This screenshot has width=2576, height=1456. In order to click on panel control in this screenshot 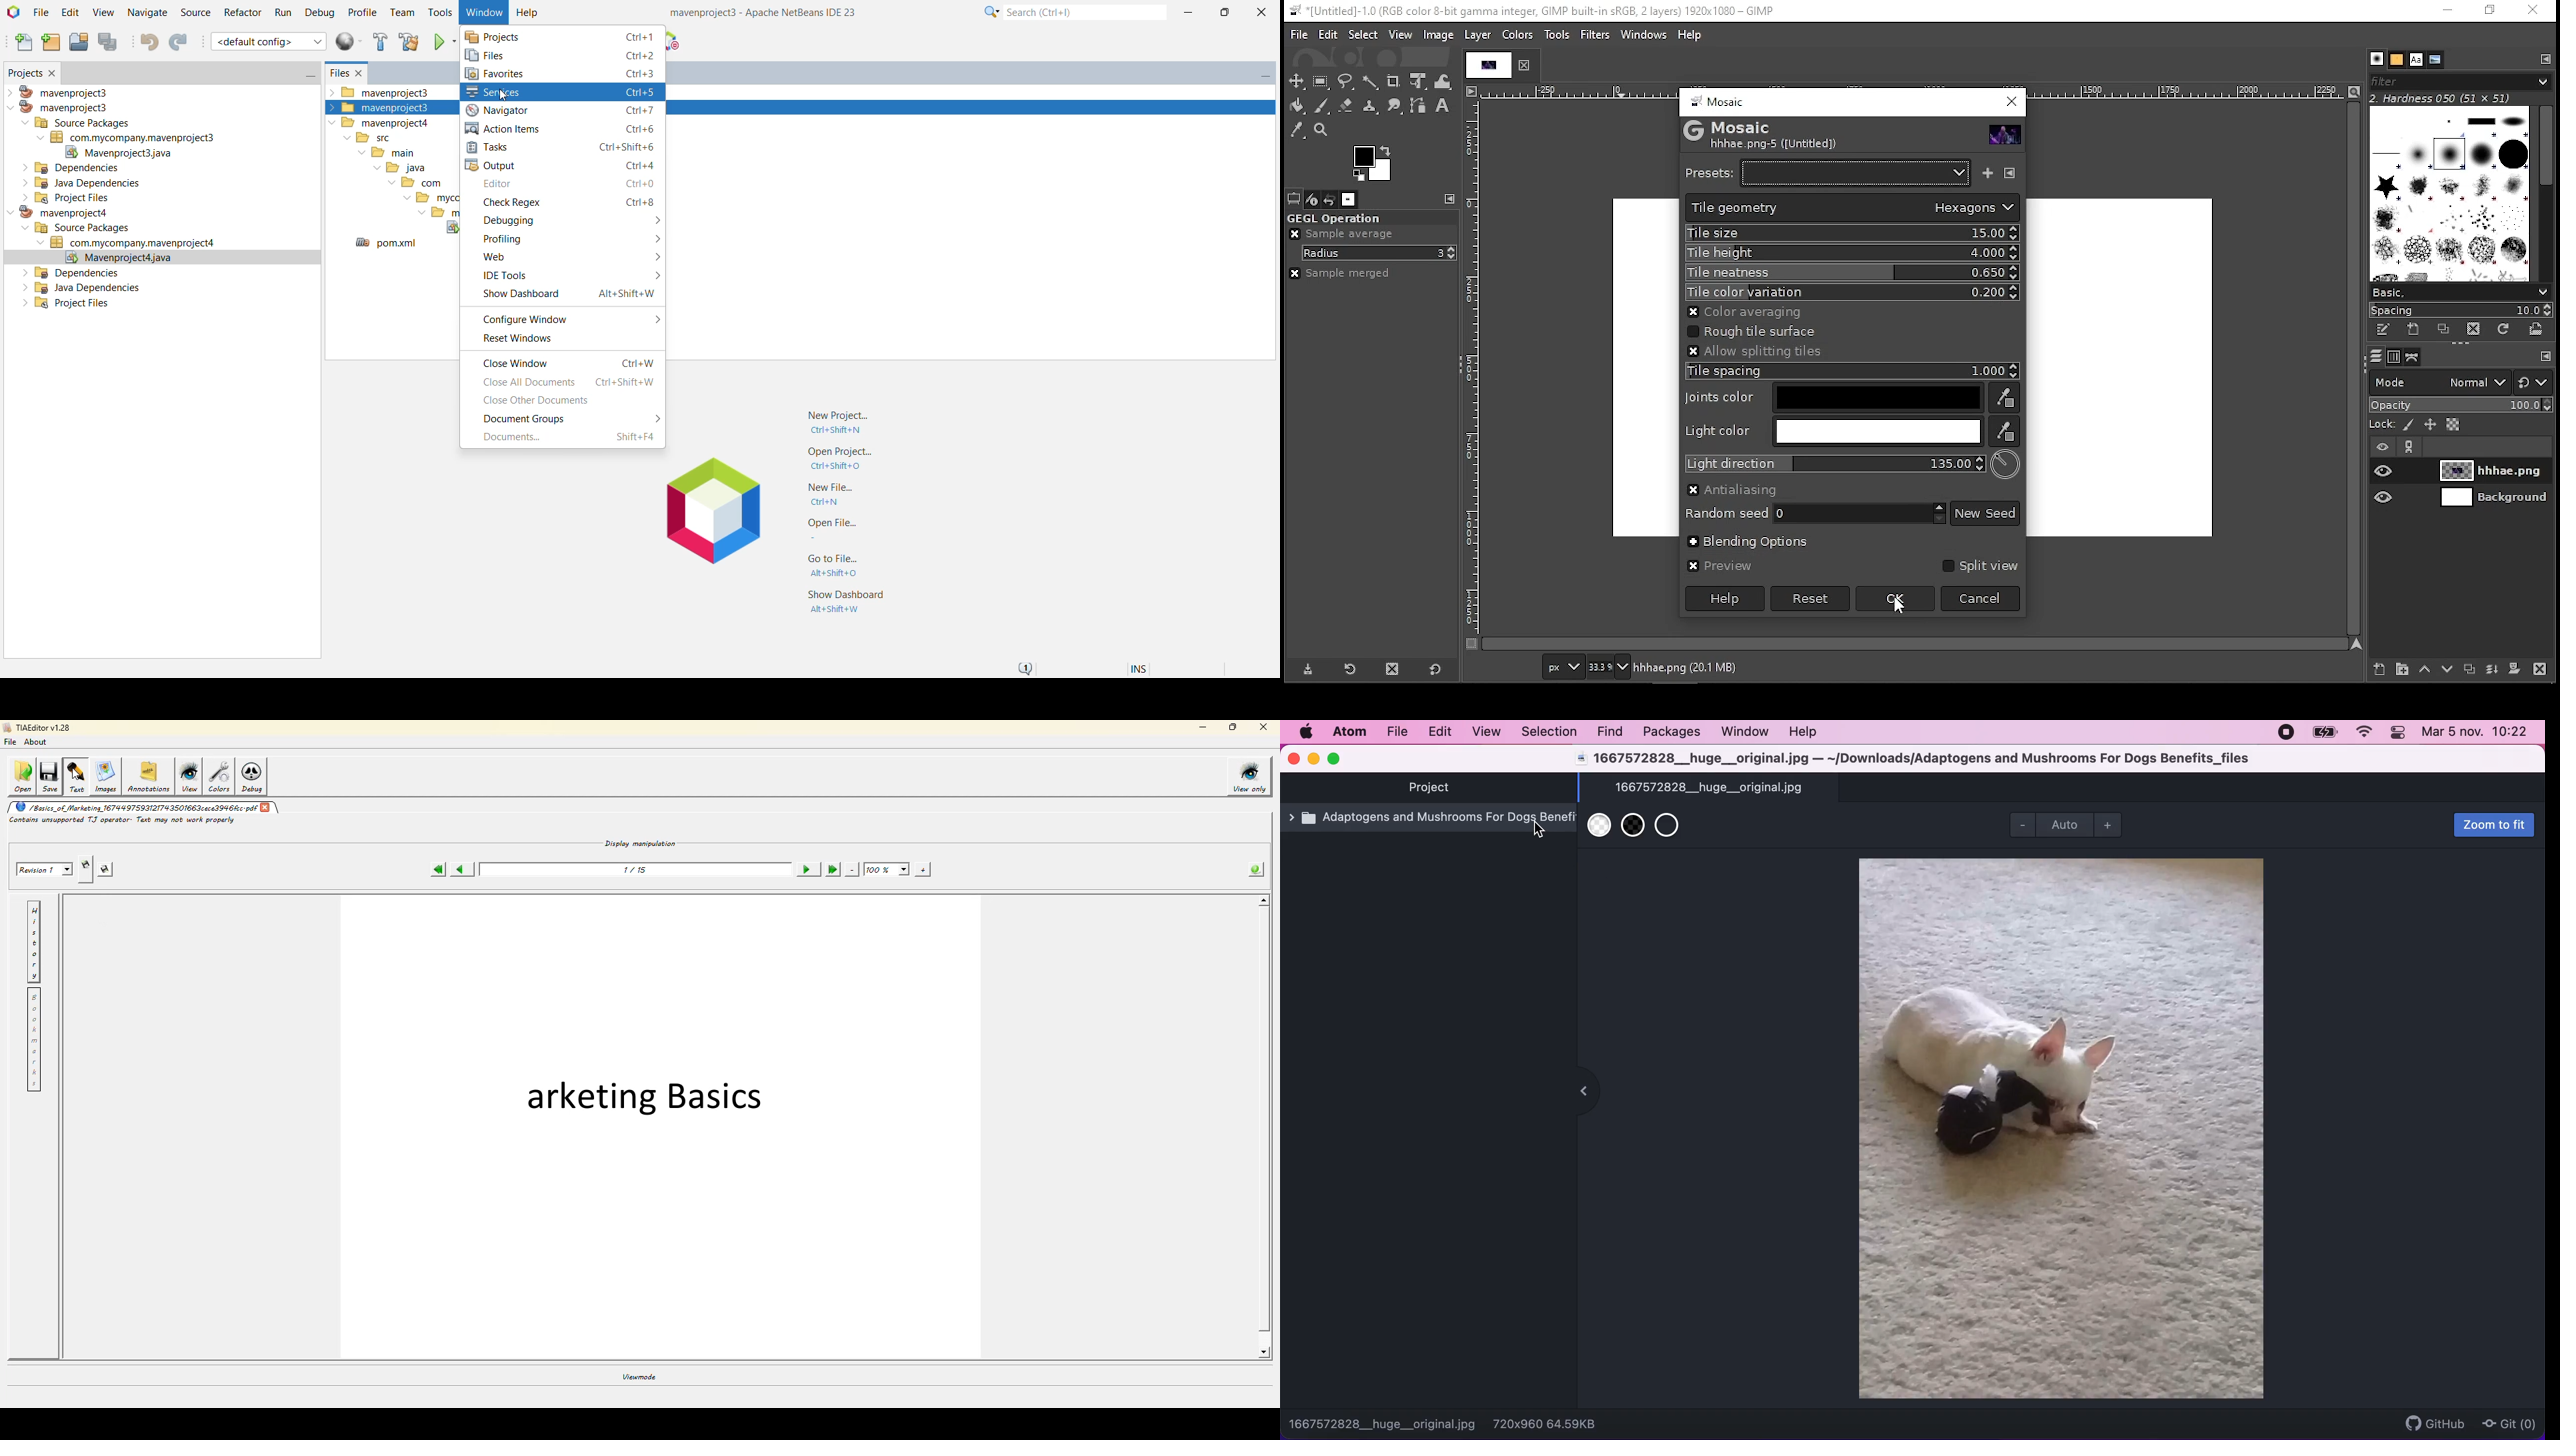, I will do `click(2397, 733)`.